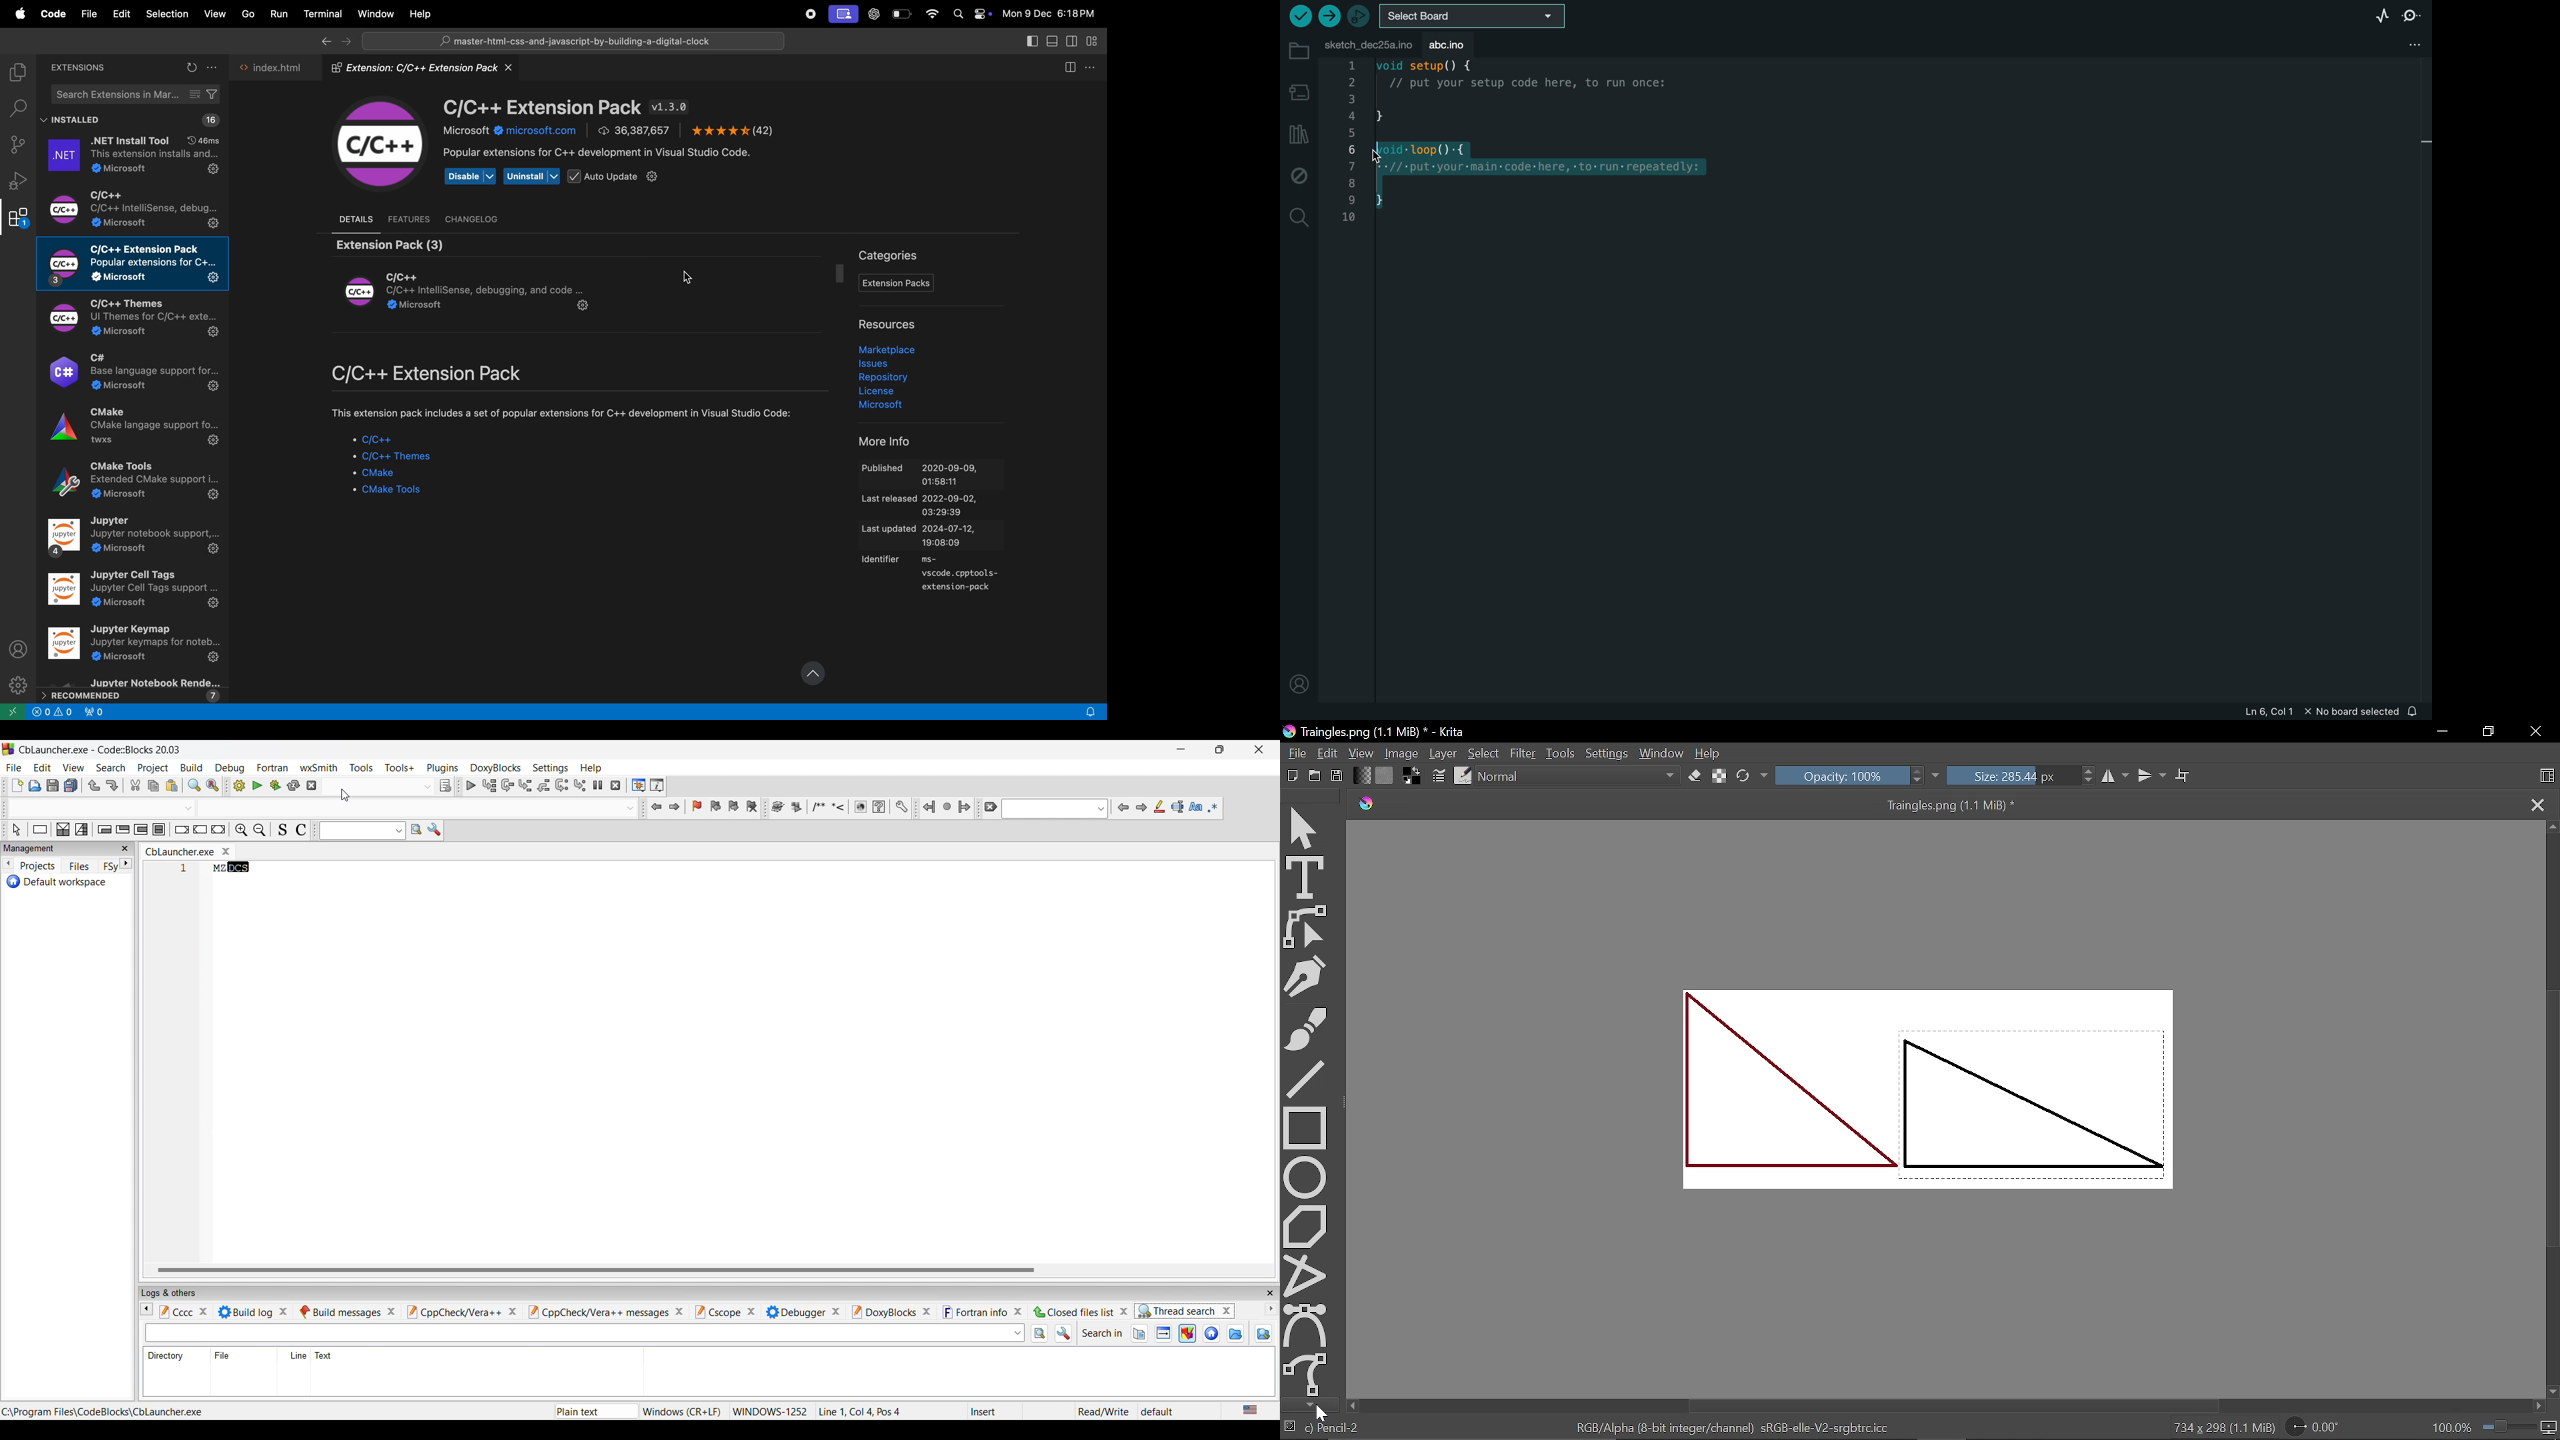 This screenshot has width=2576, height=1456. I want to click on RGB/Alpha (8-bit integer/channel) sRGB-elle-V2-srgbtrc.icc, so click(1735, 1426).